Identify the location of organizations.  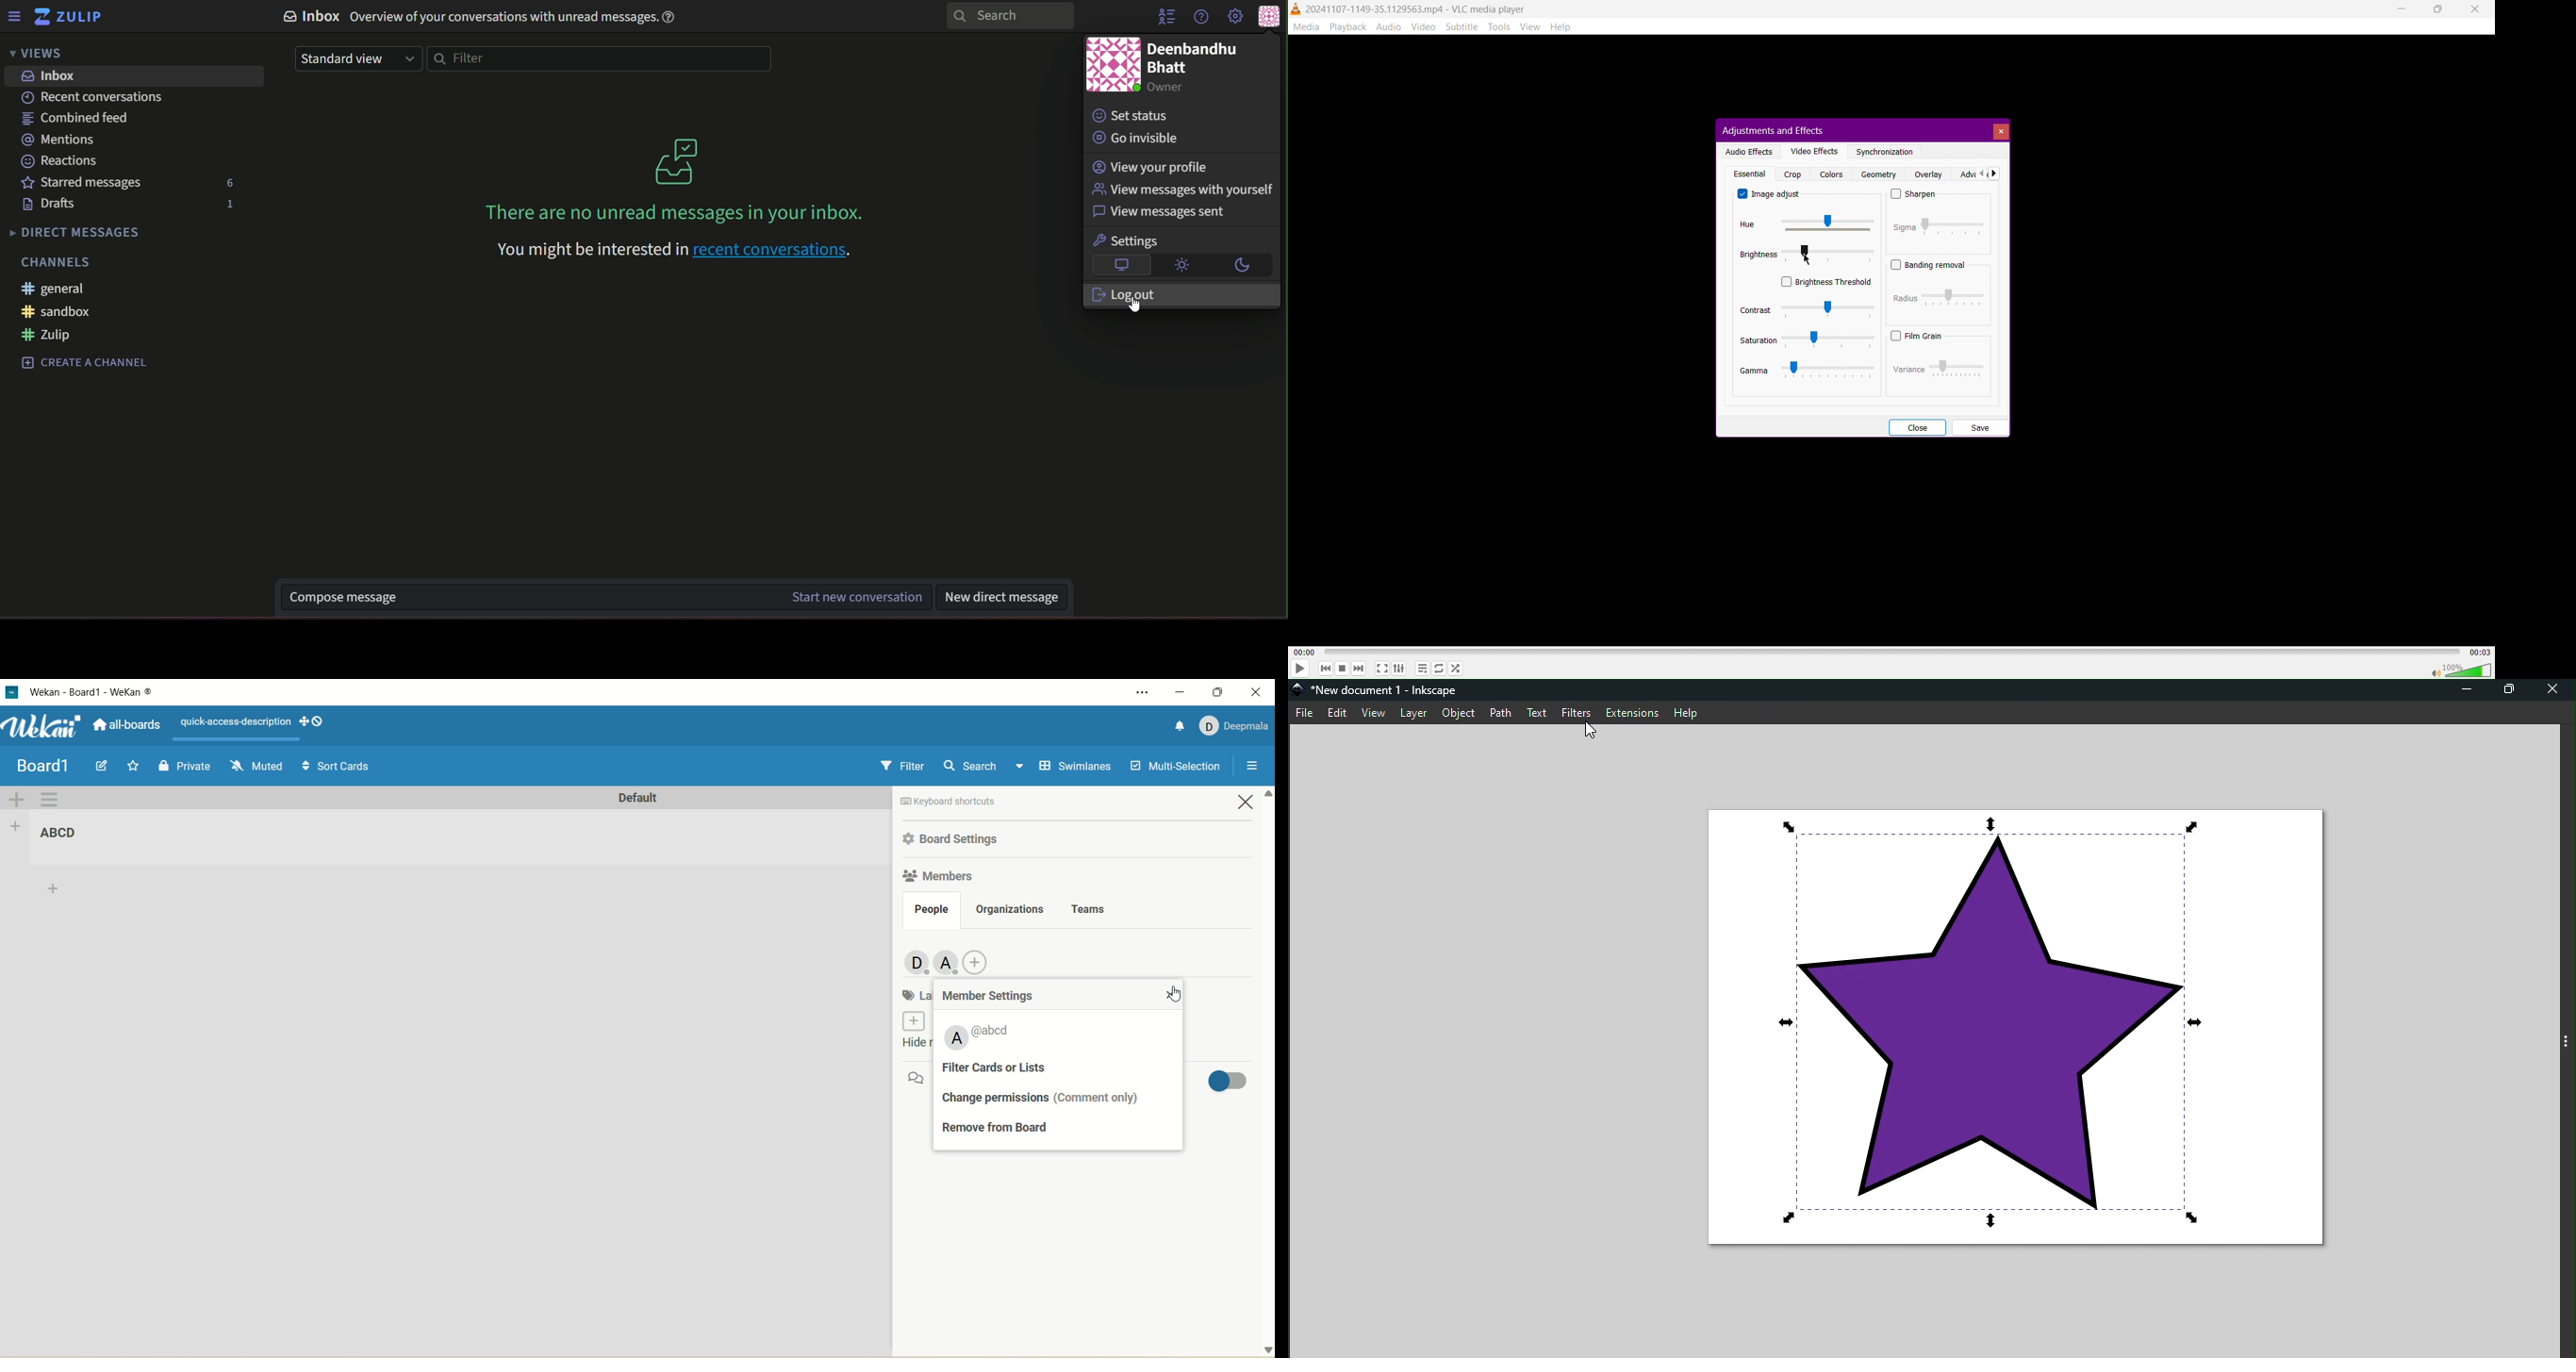
(1012, 908).